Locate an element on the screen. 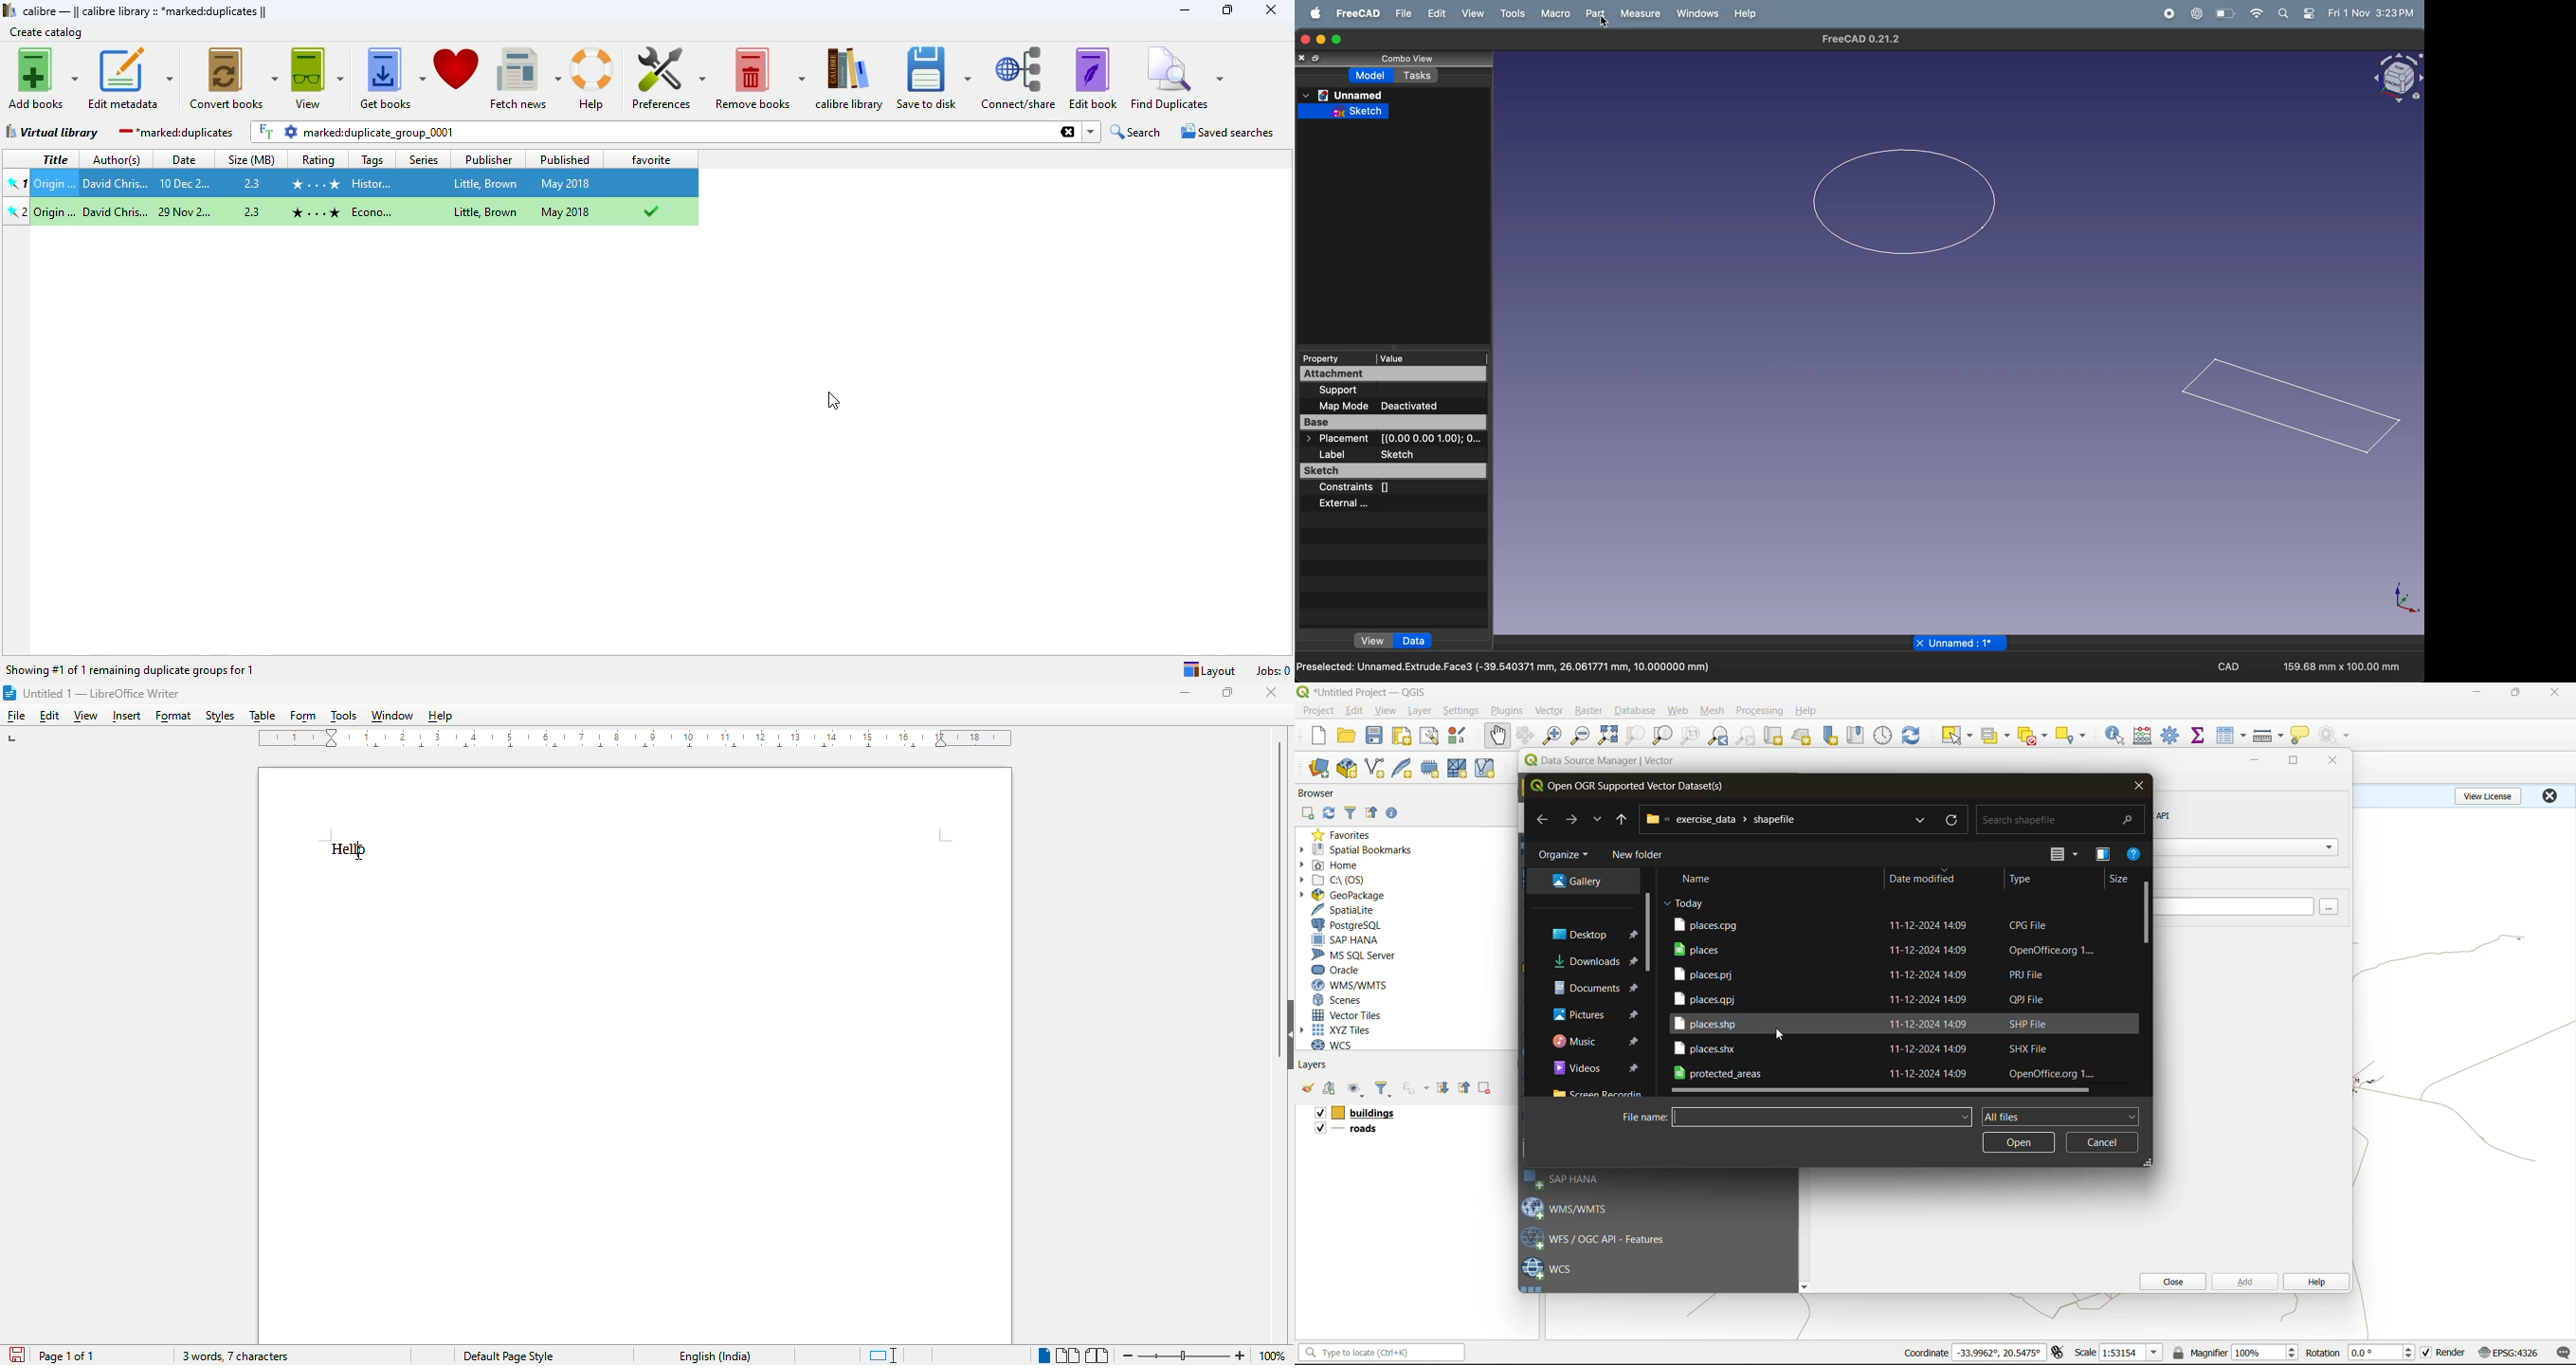 The image size is (2576, 1372). find duplicates is located at coordinates (1178, 79).